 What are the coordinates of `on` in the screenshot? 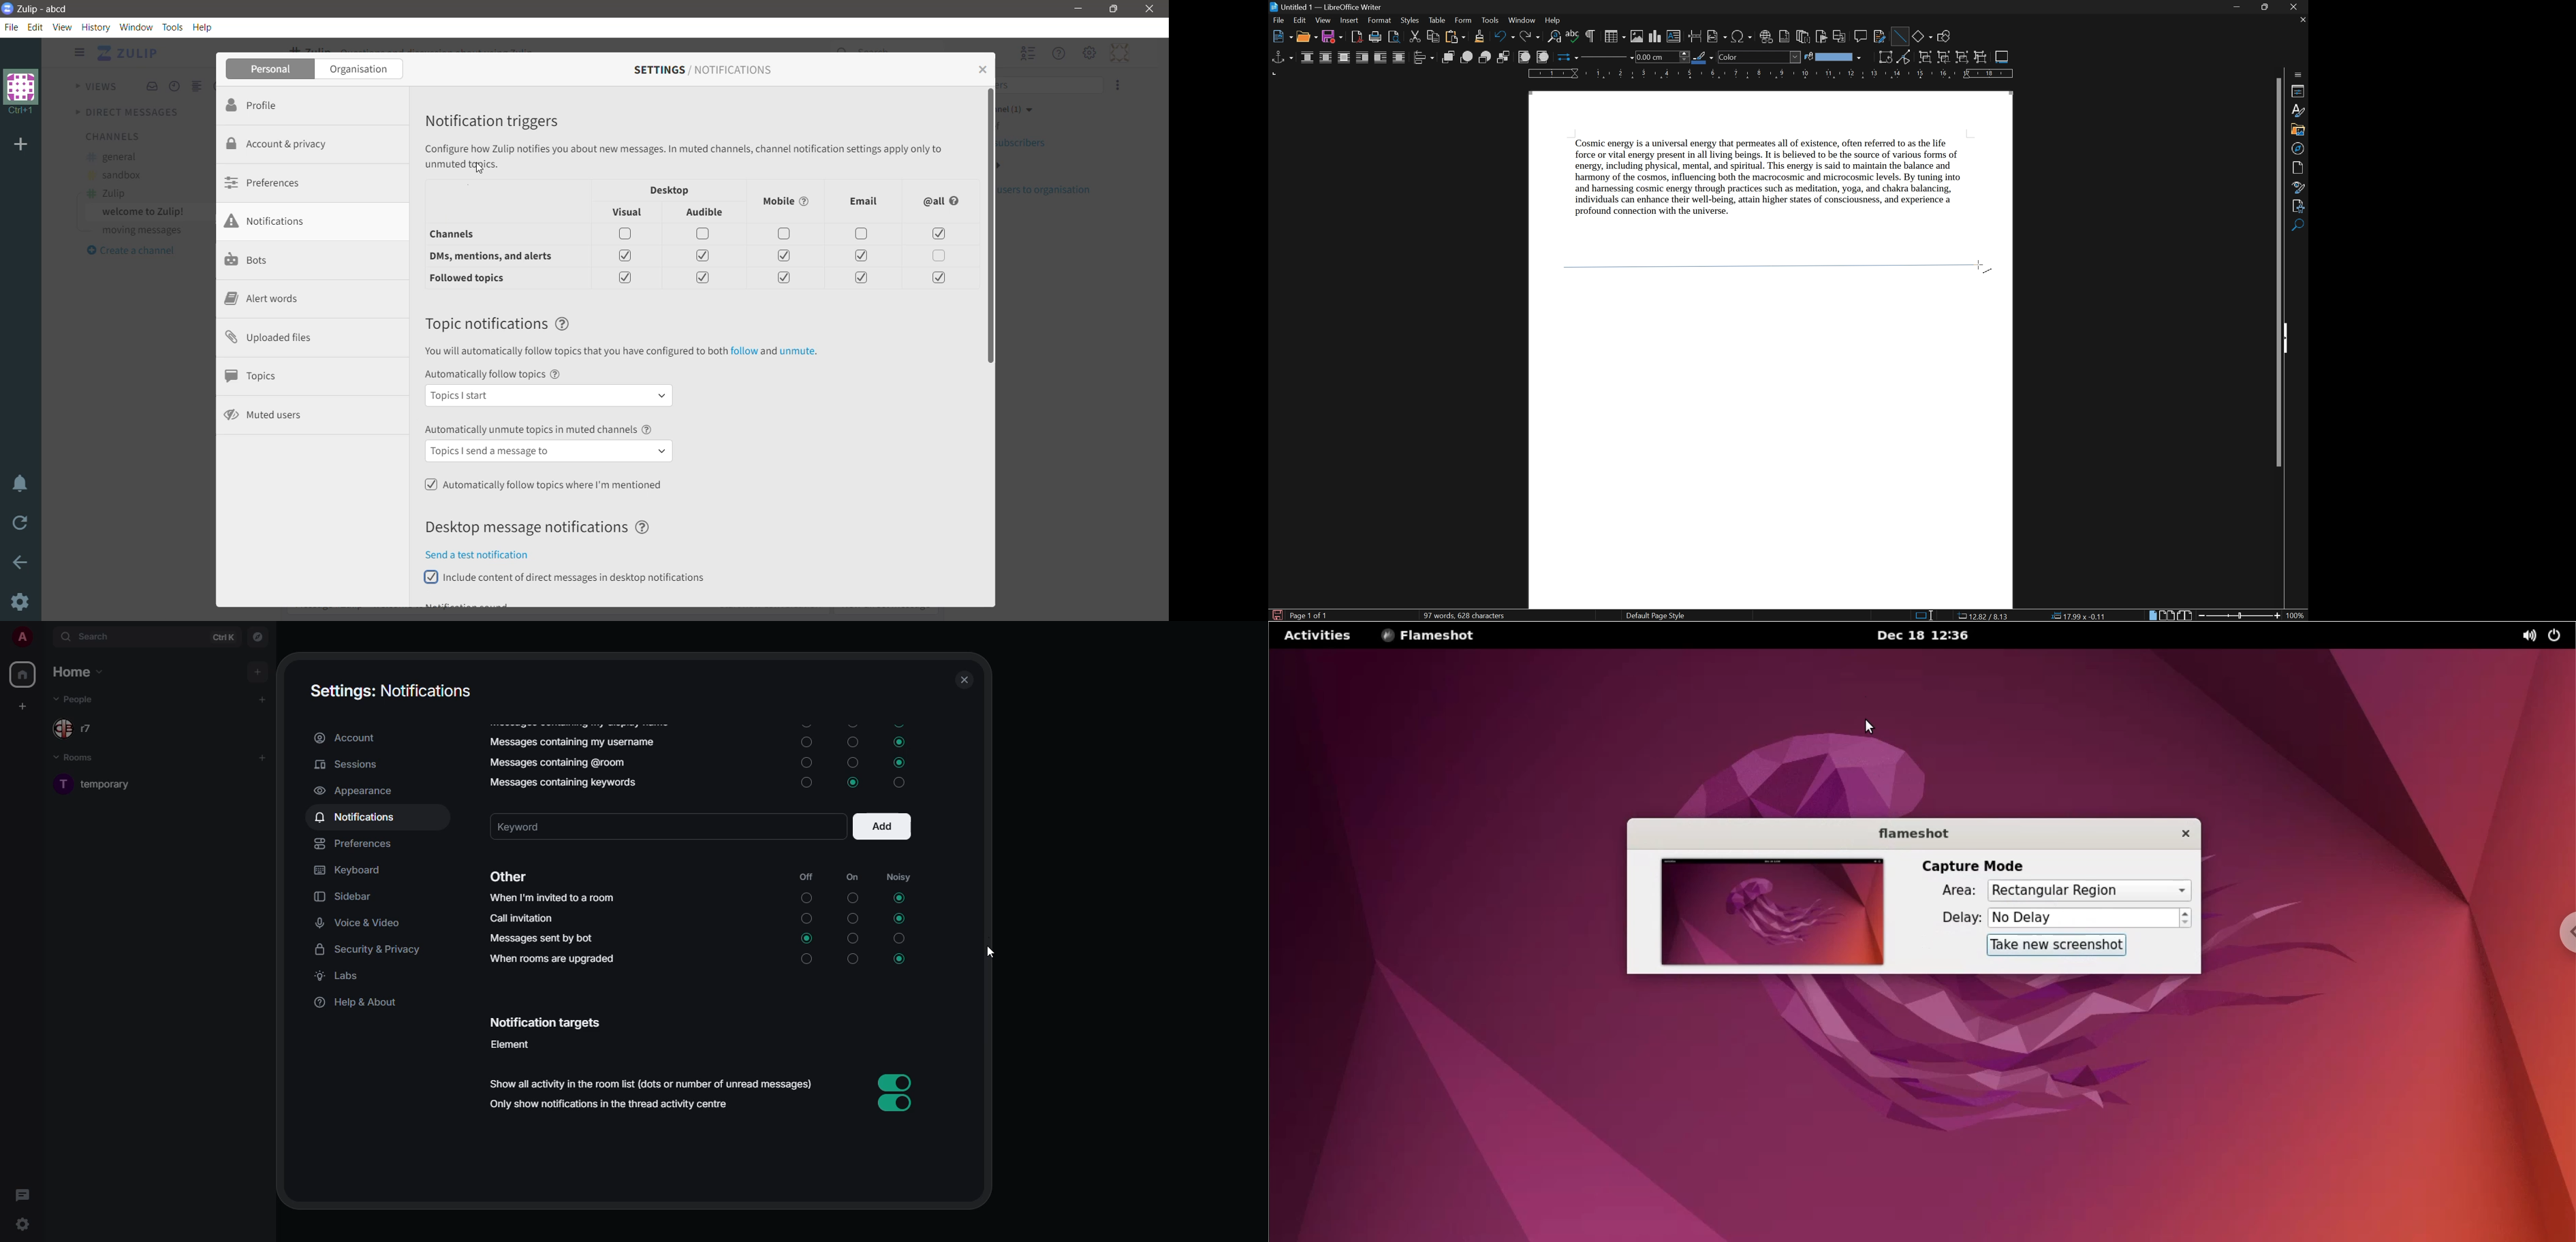 It's located at (809, 785).